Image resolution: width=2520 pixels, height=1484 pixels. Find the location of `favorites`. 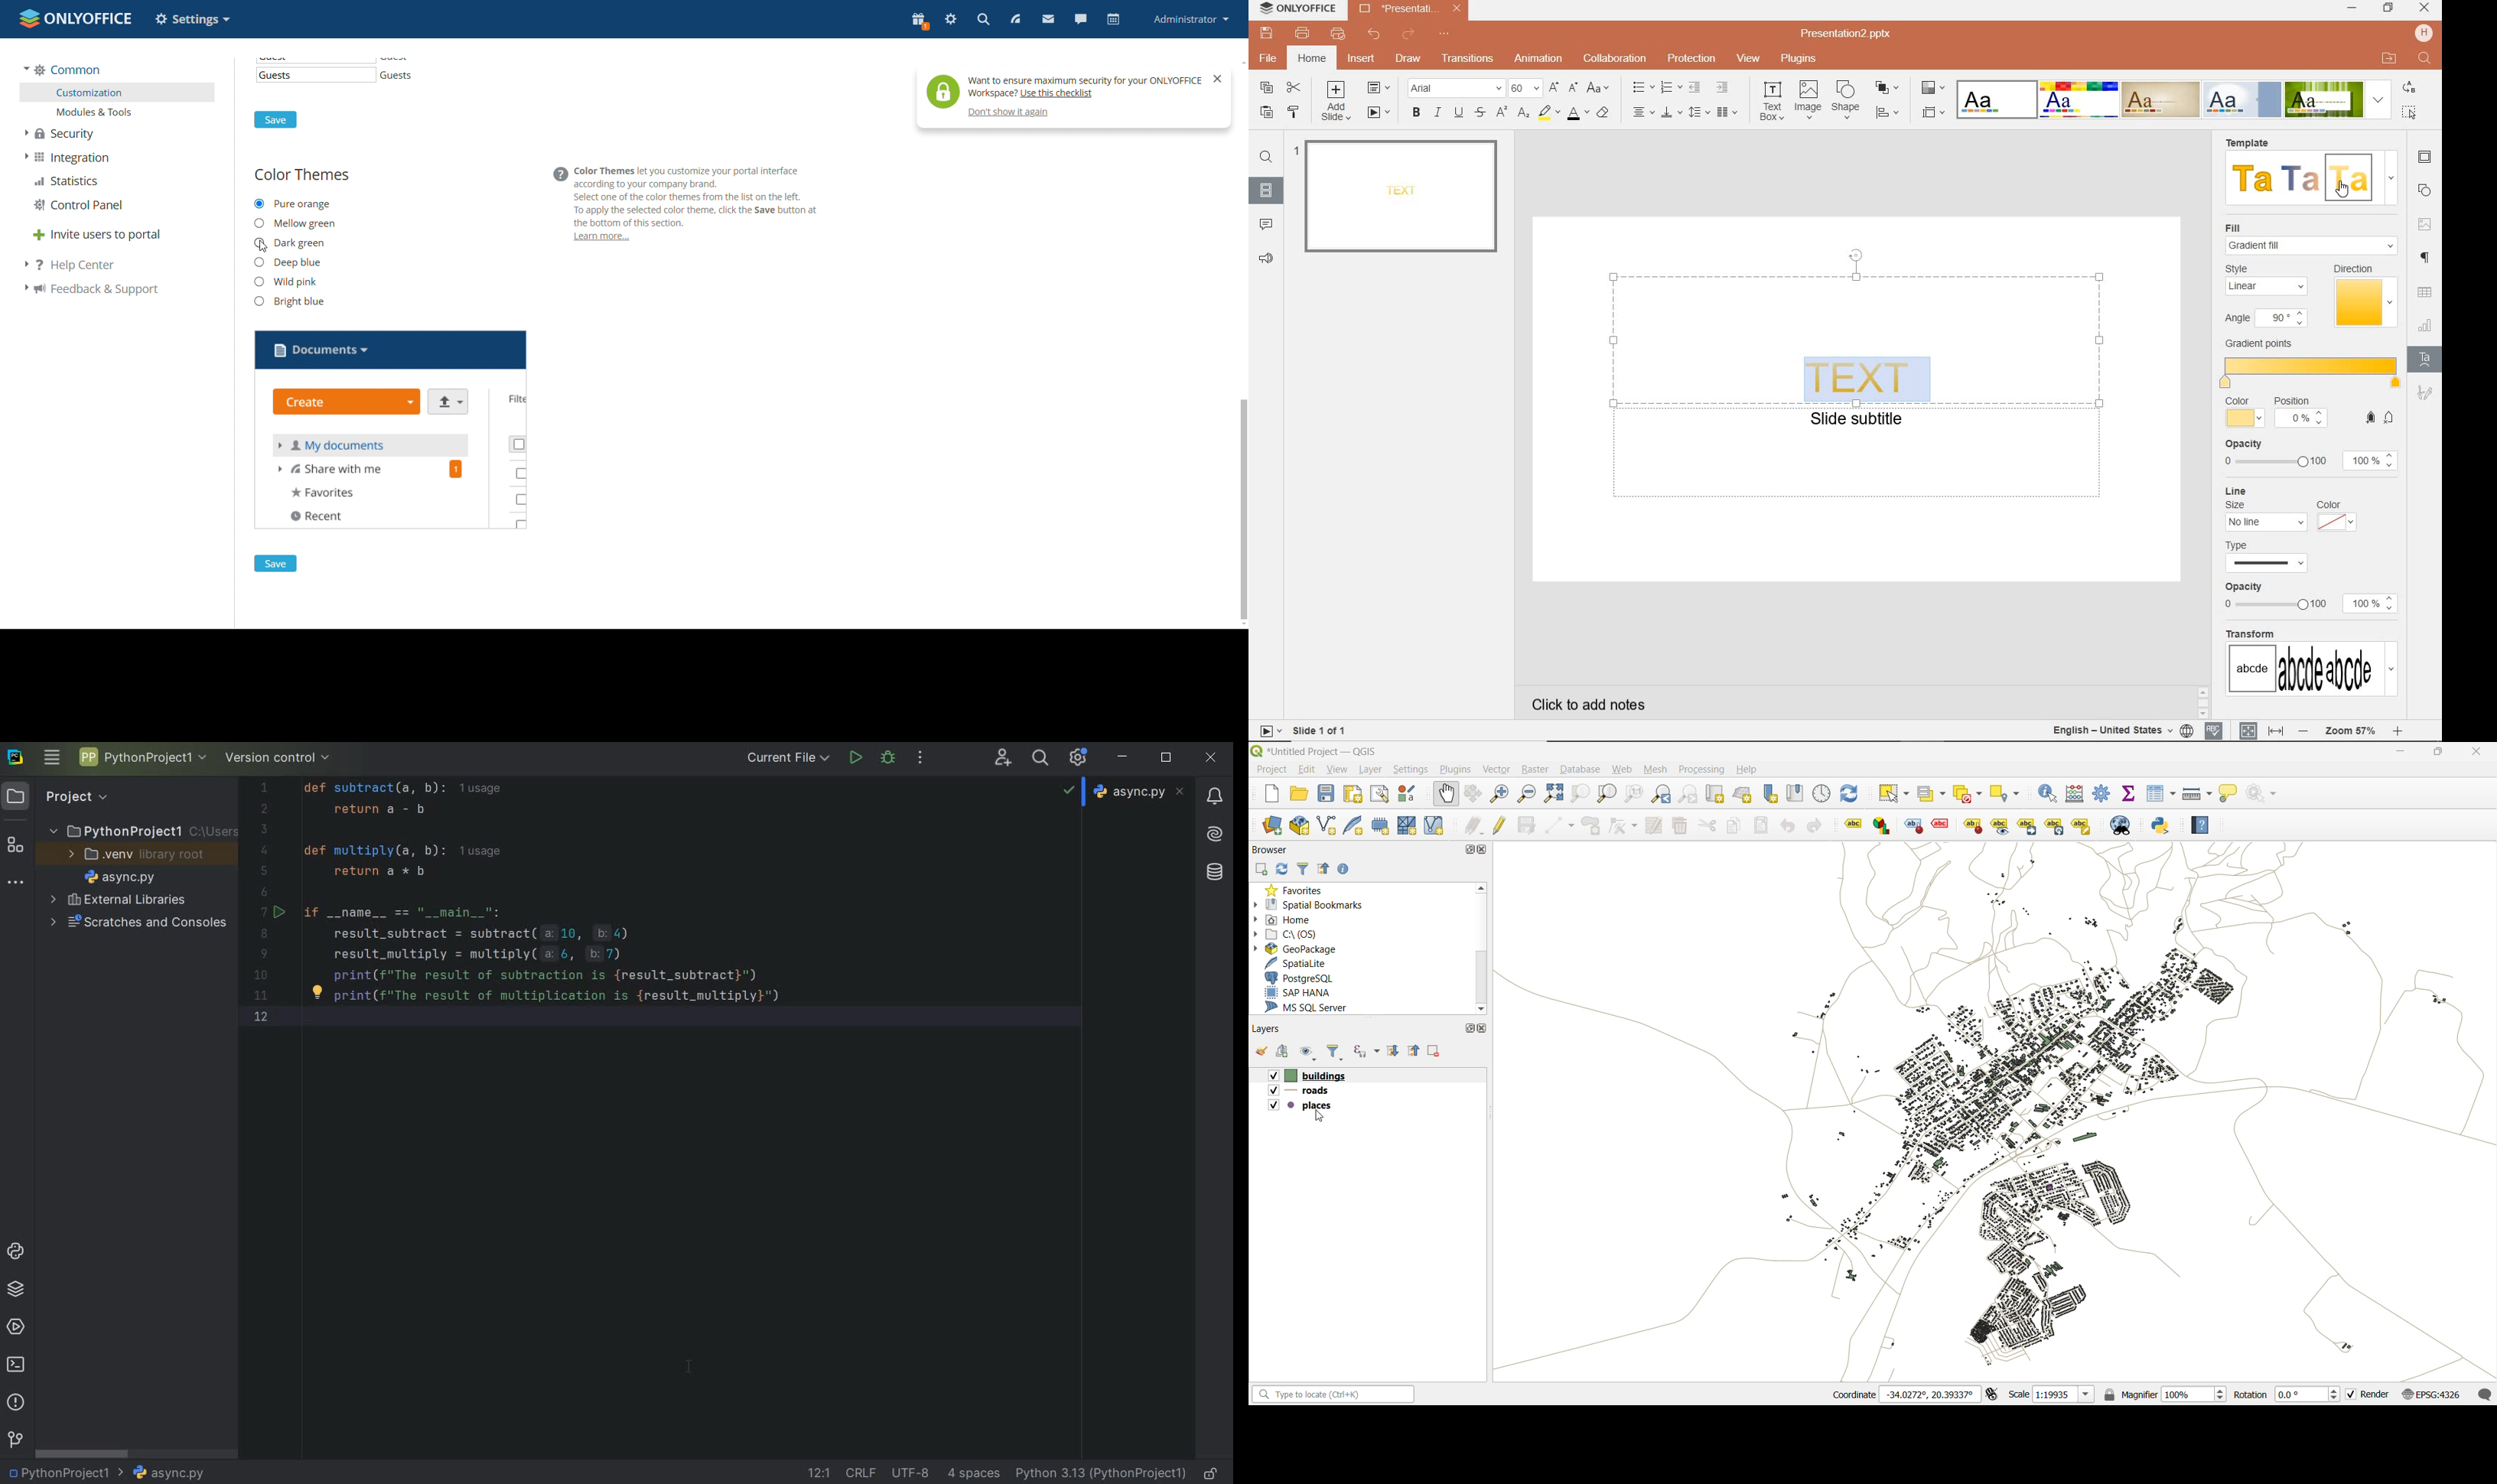

favorites is located at coordinates (1299, 889).